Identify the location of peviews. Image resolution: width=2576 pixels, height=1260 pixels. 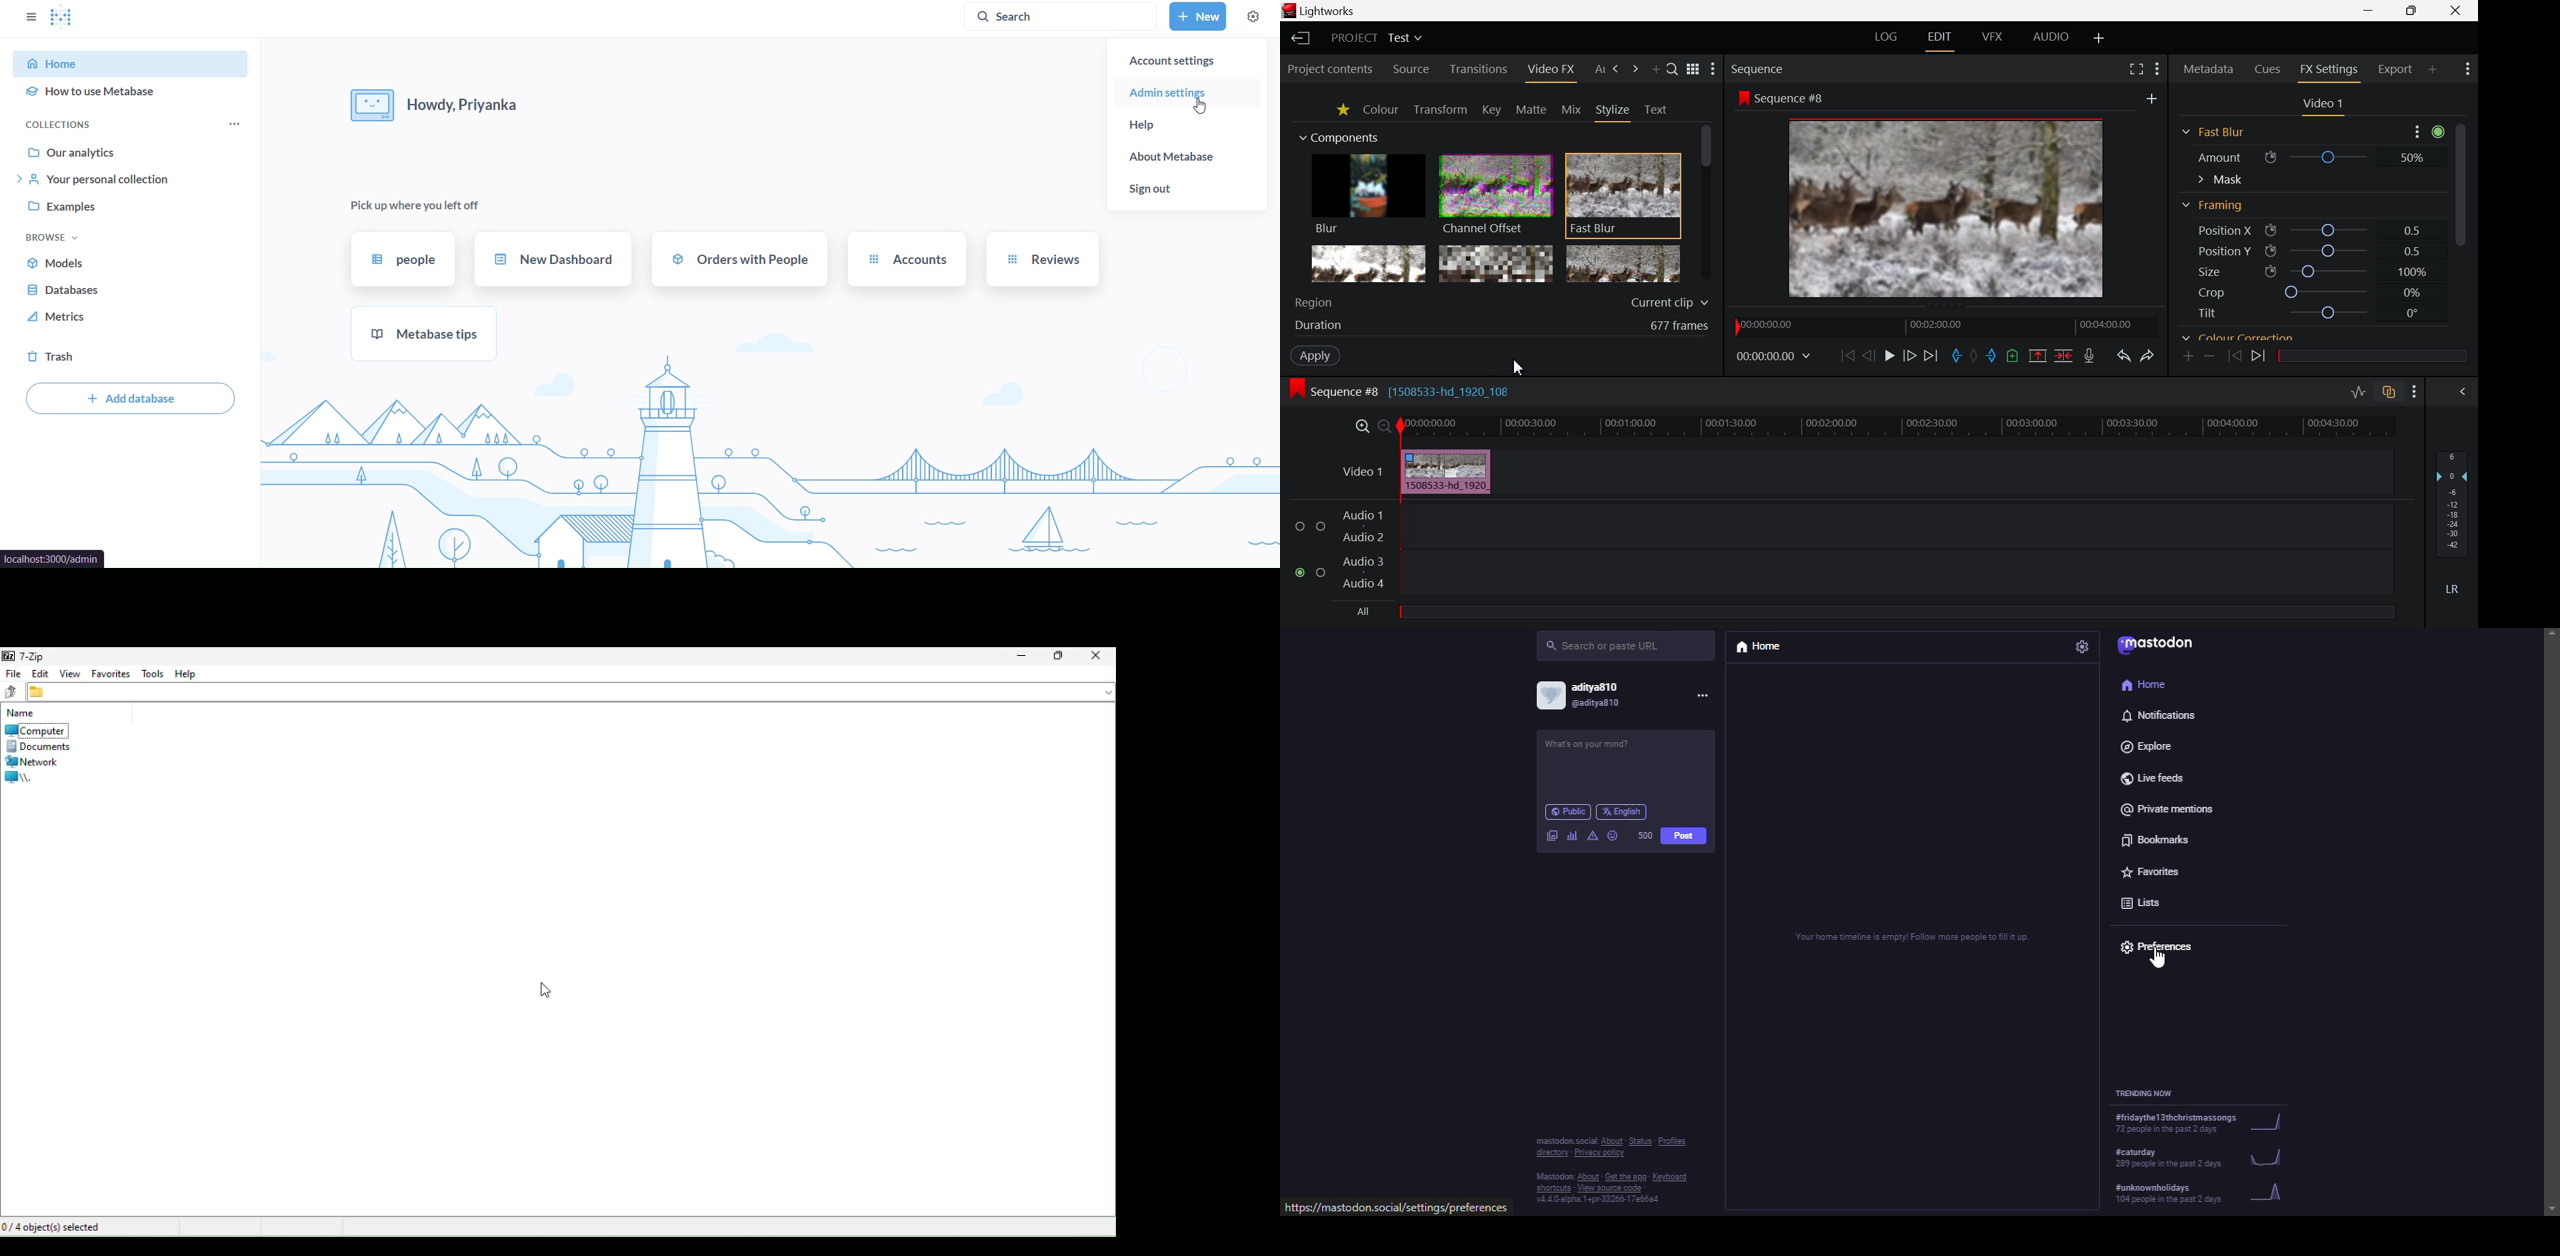
(1042, 259).